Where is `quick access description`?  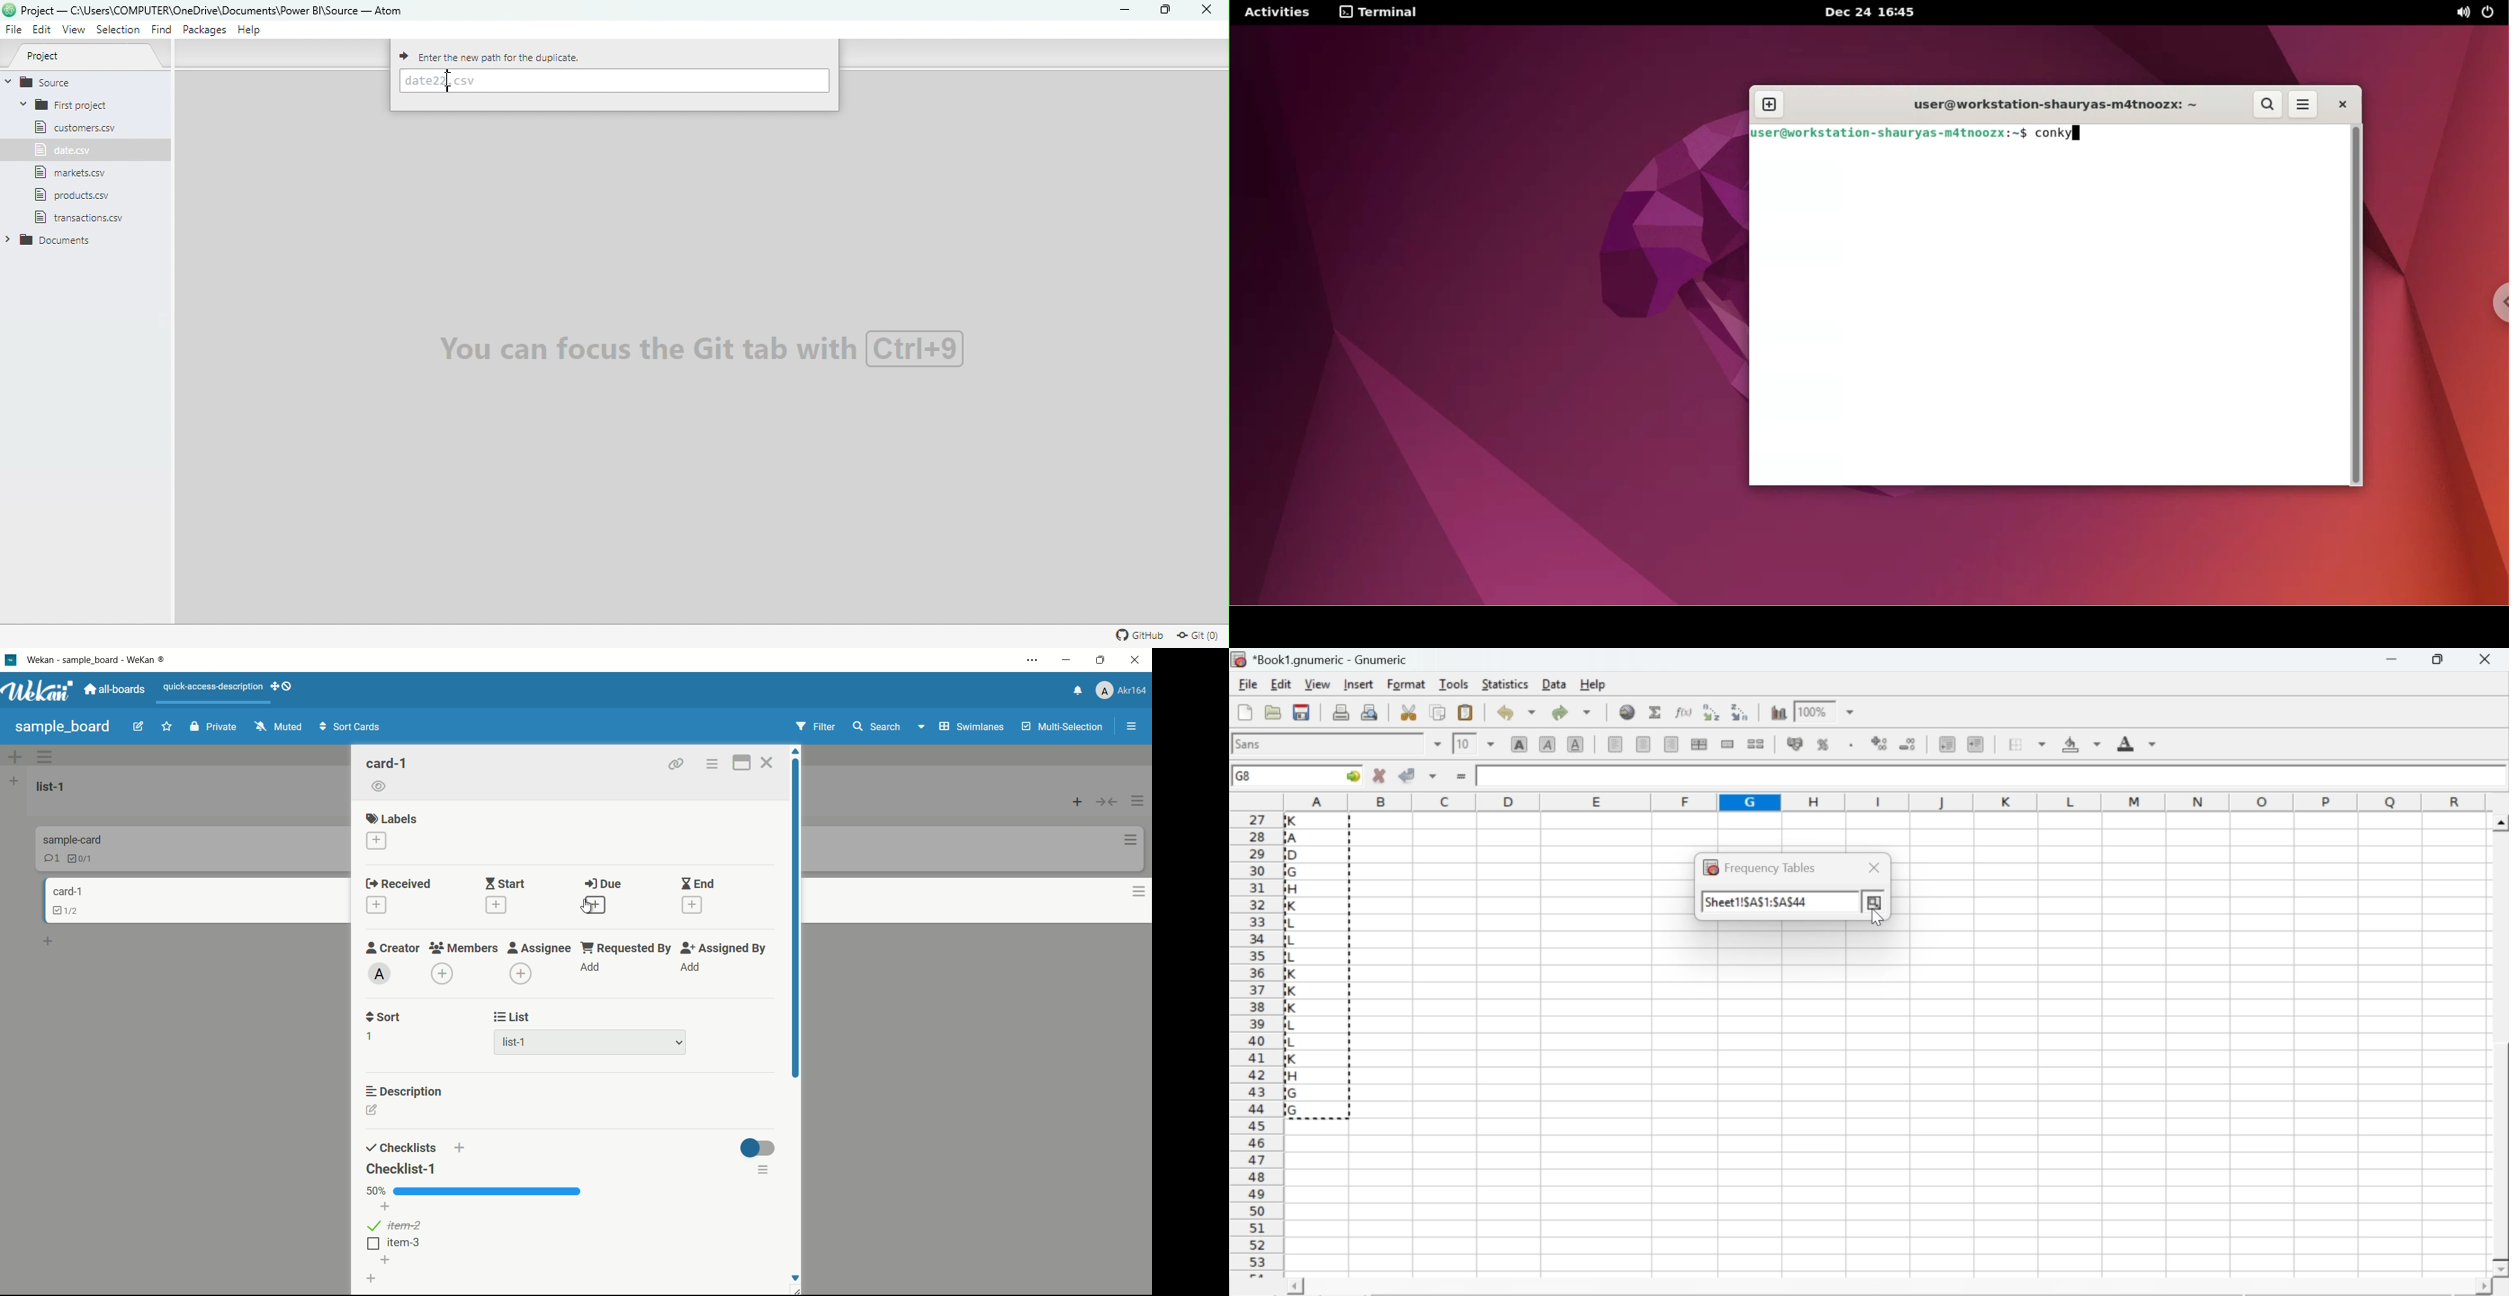
quick access description is located at coordinates (231, 688).